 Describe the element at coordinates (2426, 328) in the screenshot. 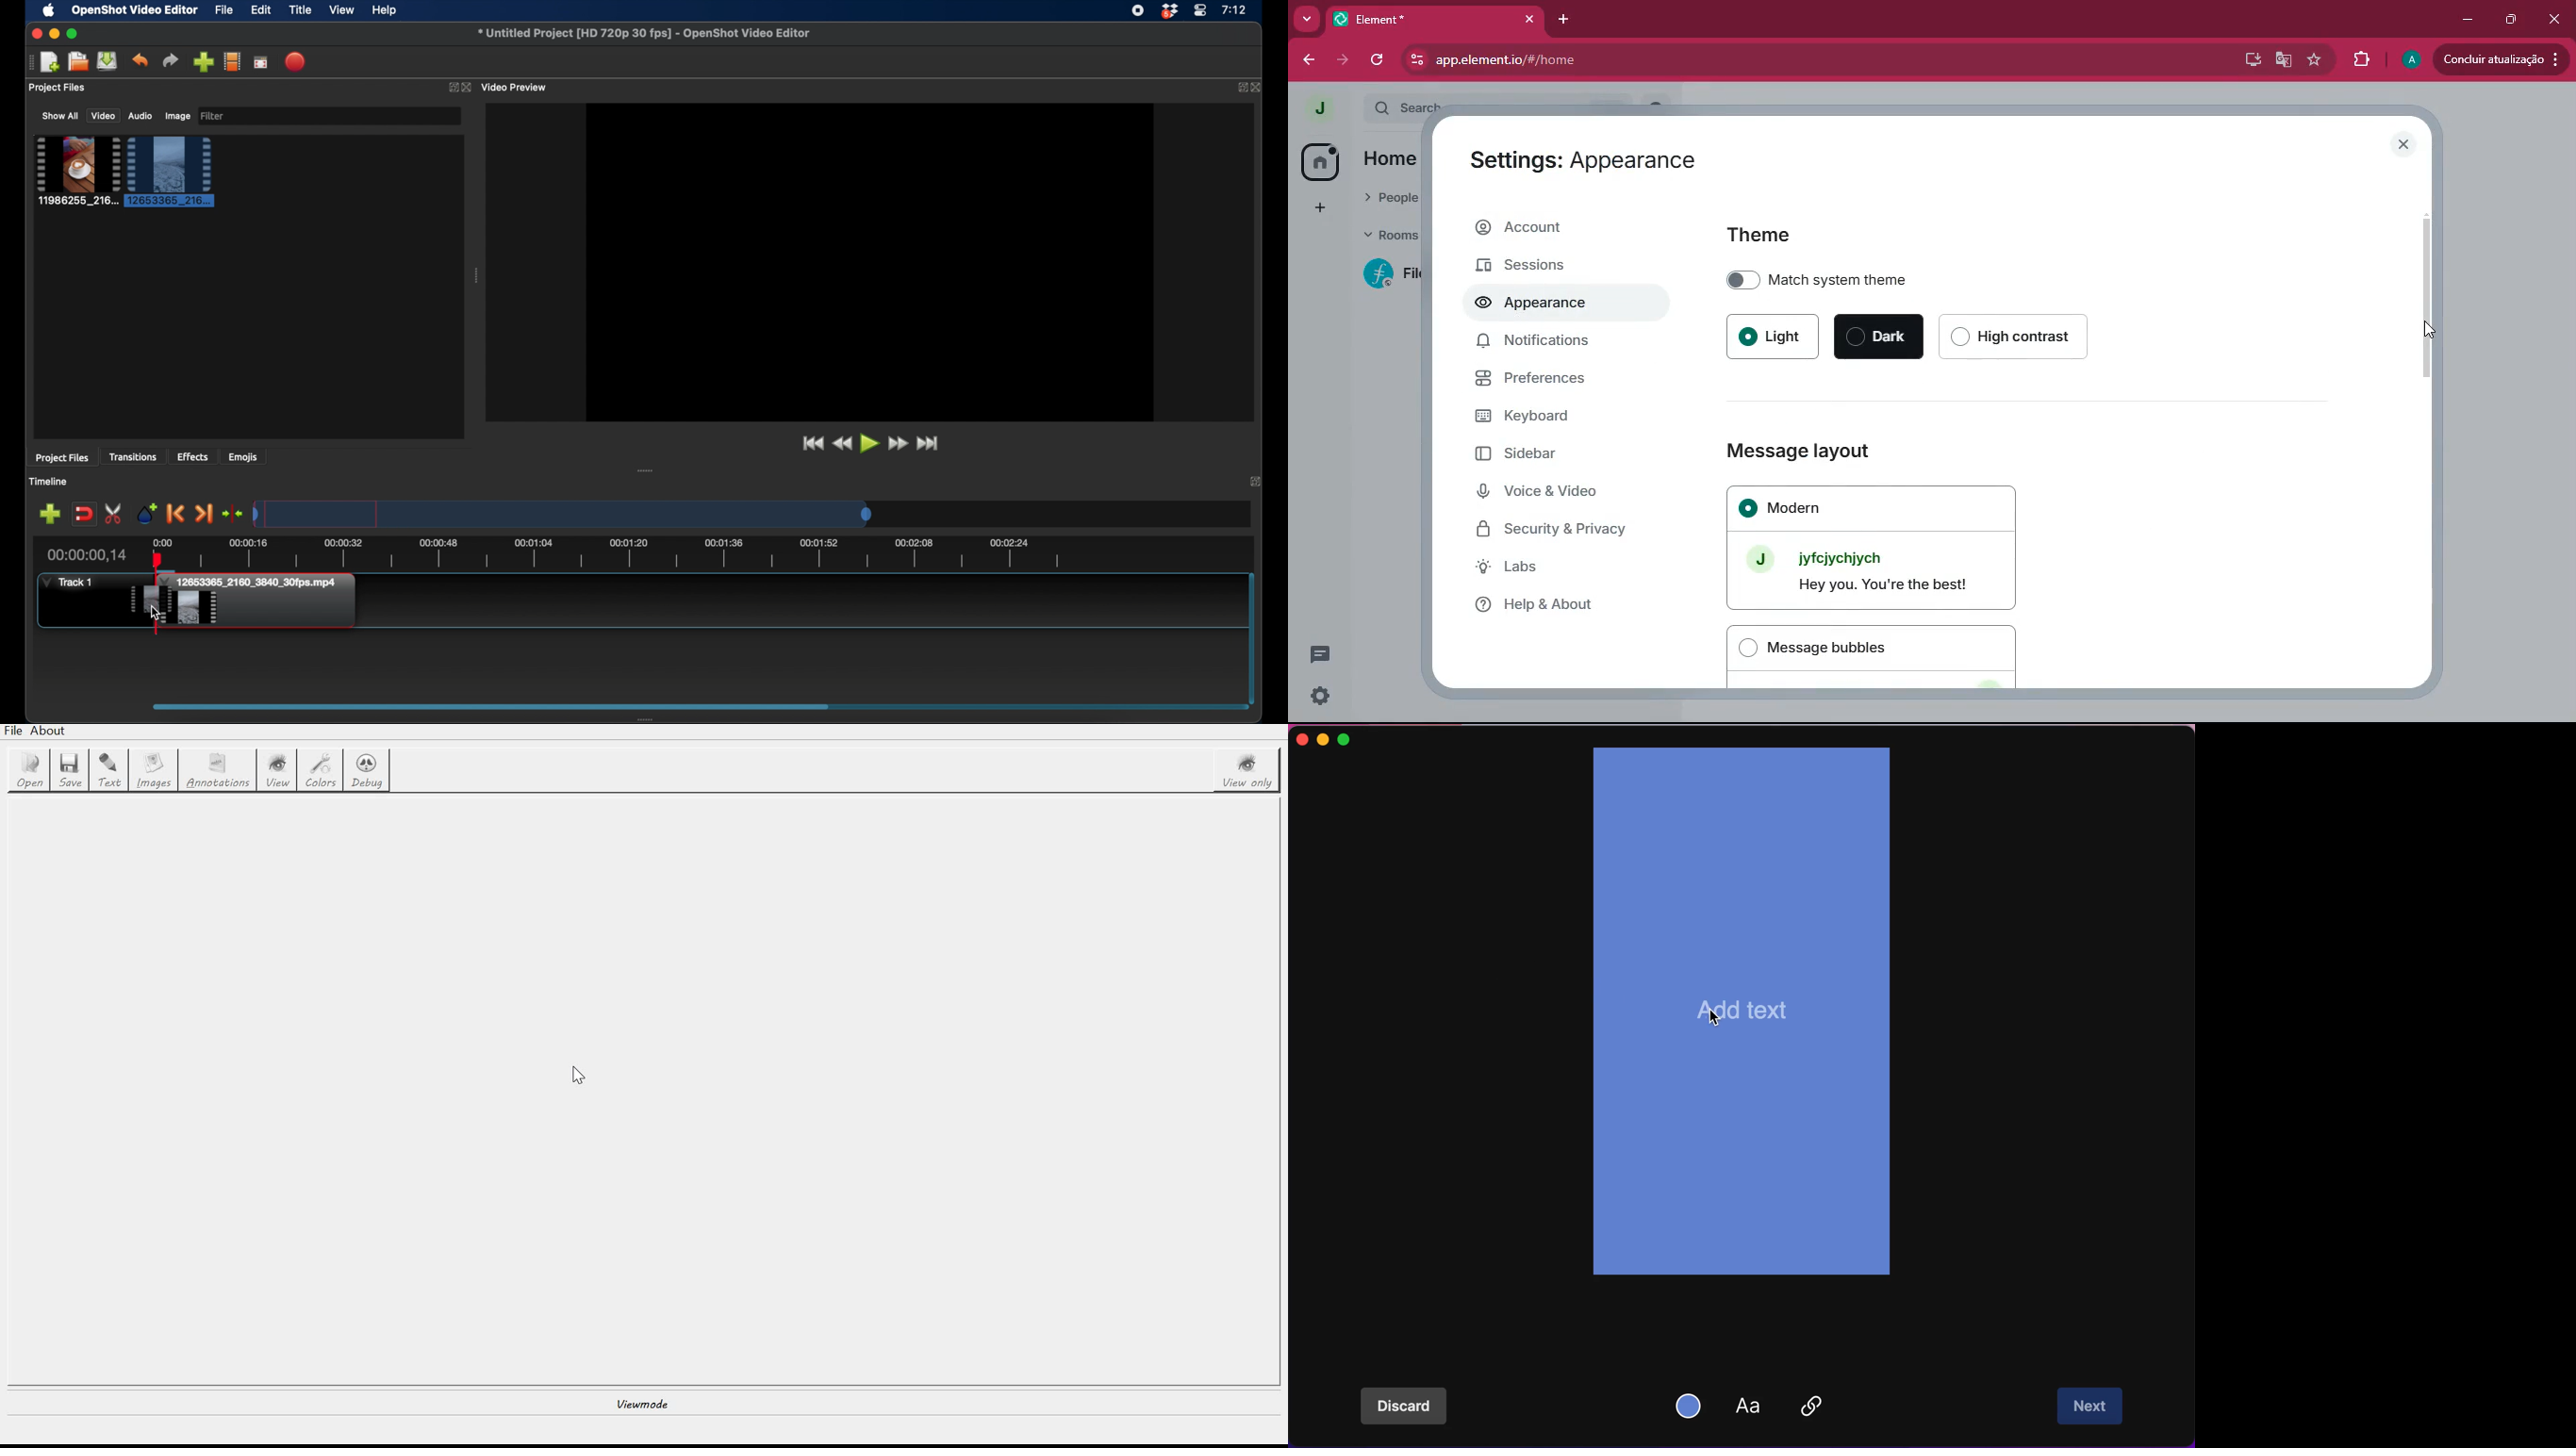

I see `Cursor` at that location.